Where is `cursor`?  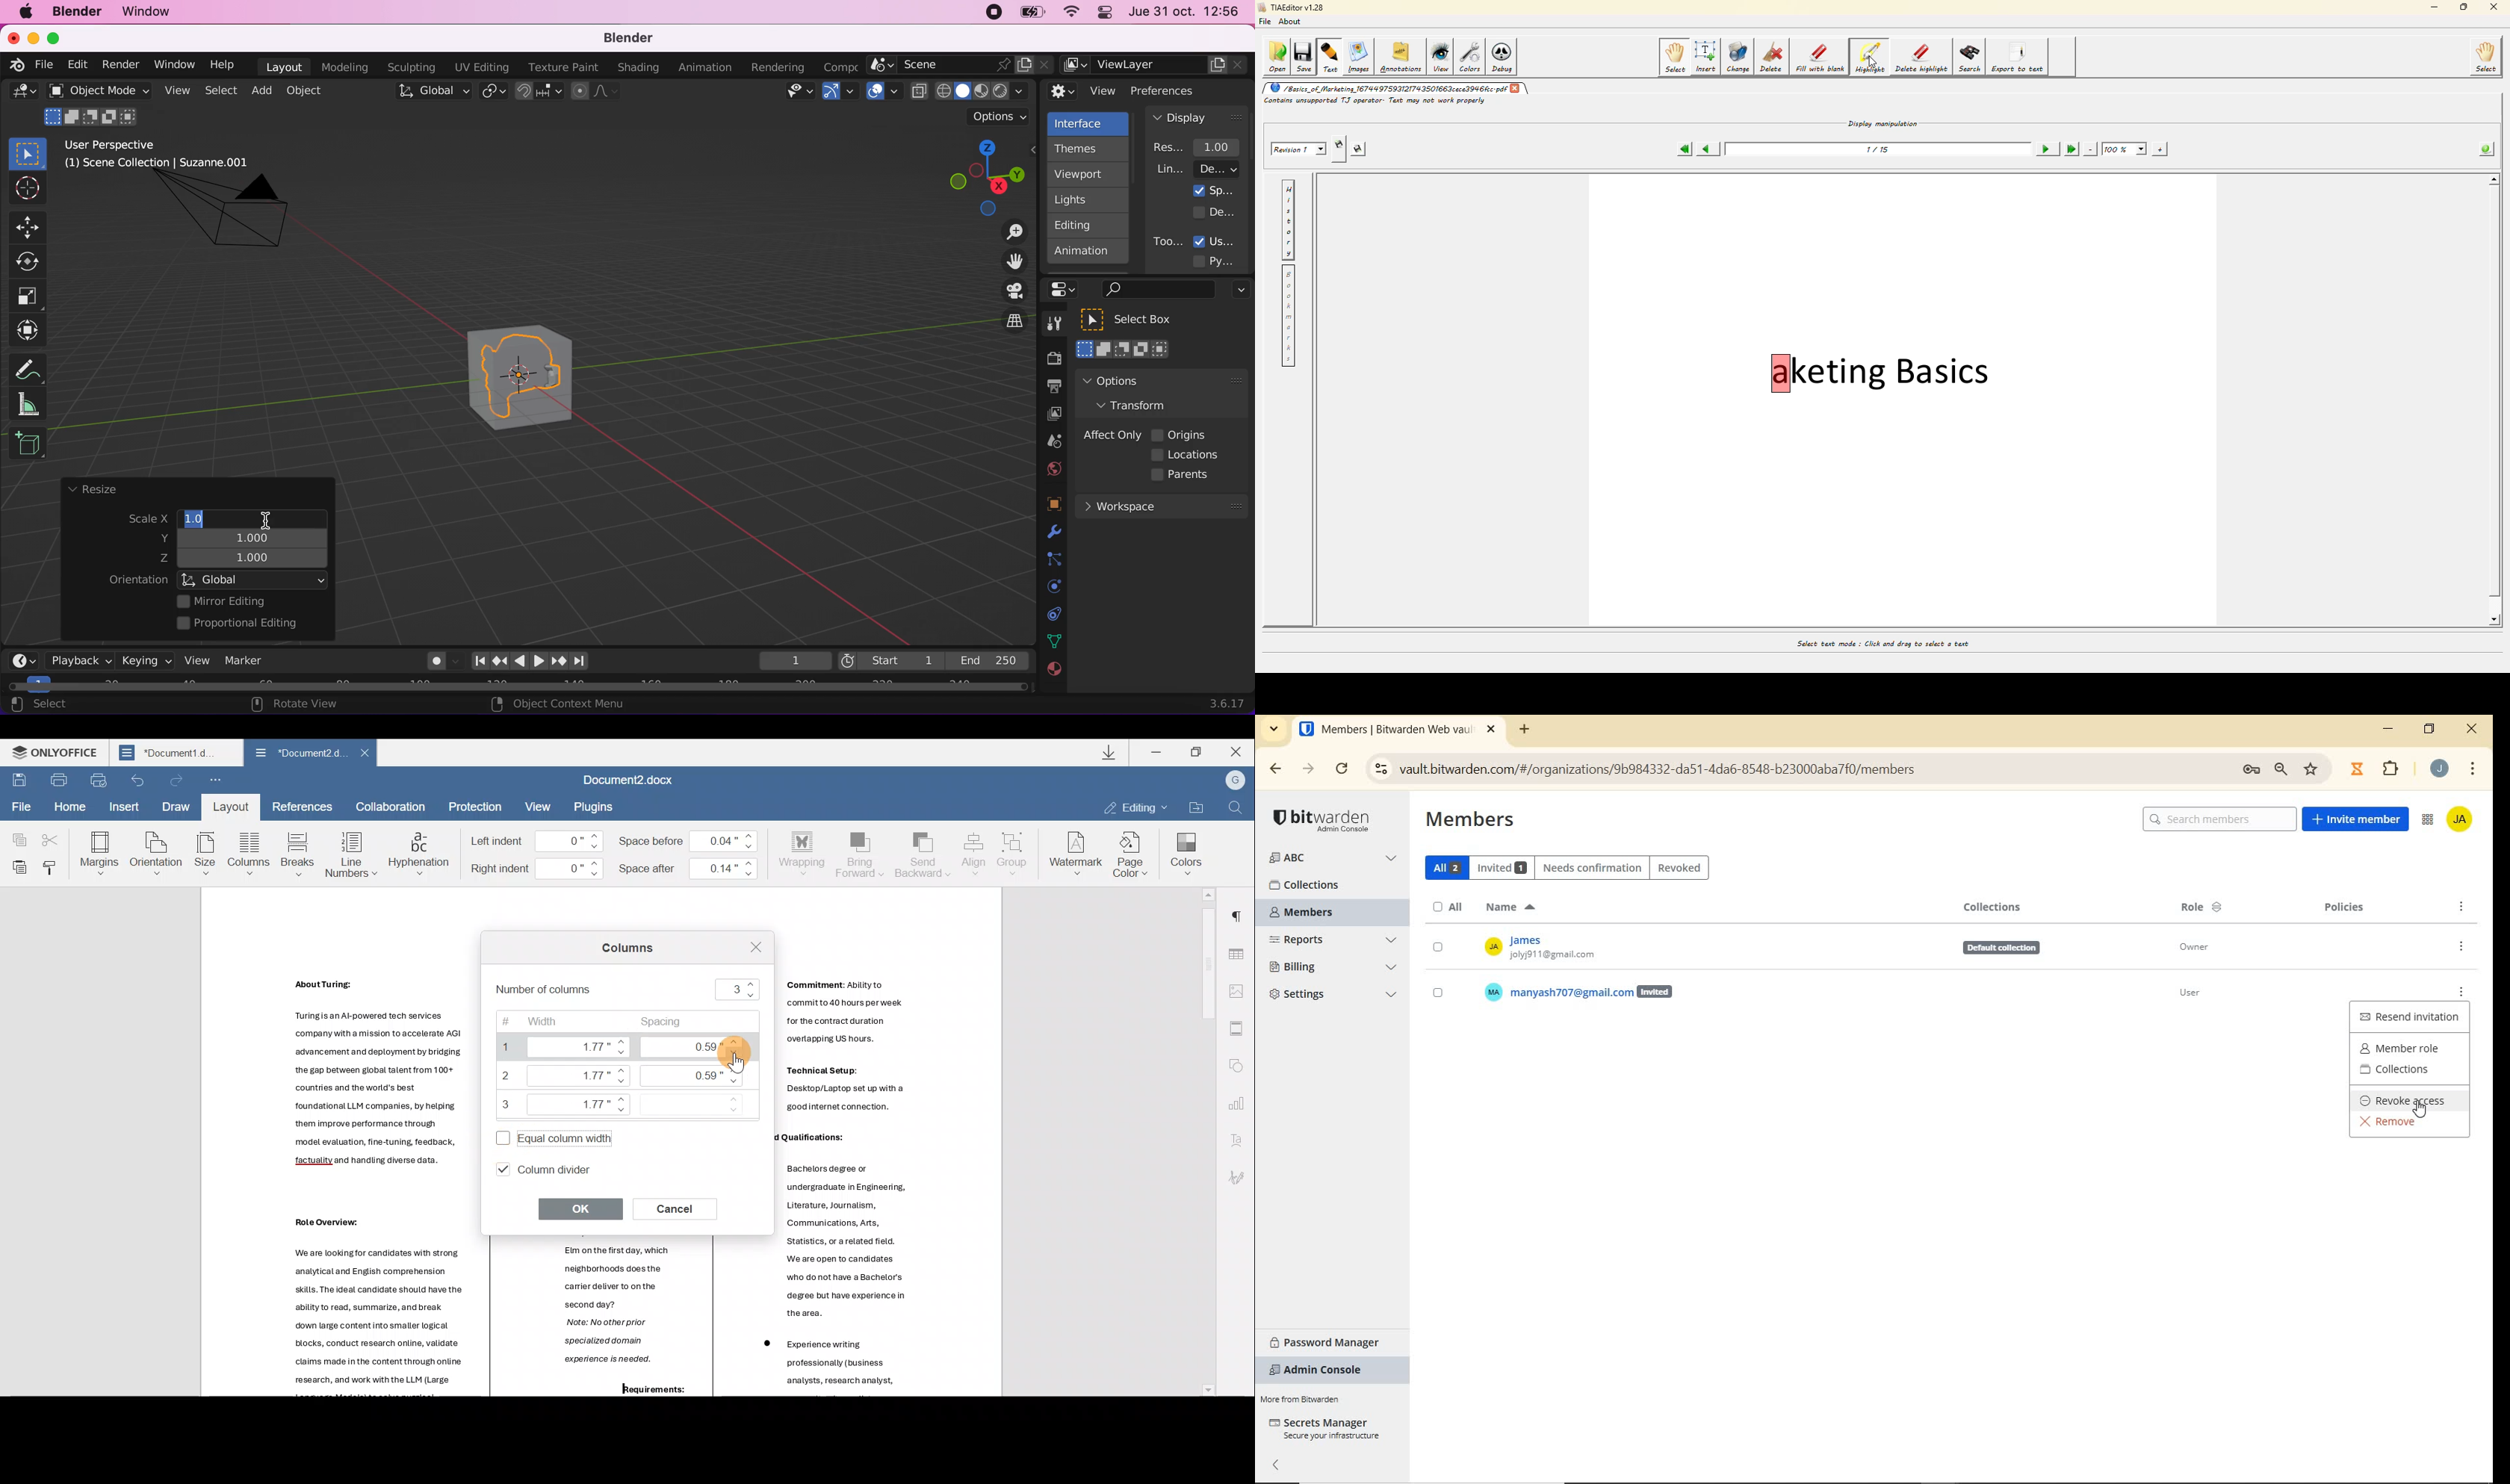
cursor is located at coordinates (266, 517).